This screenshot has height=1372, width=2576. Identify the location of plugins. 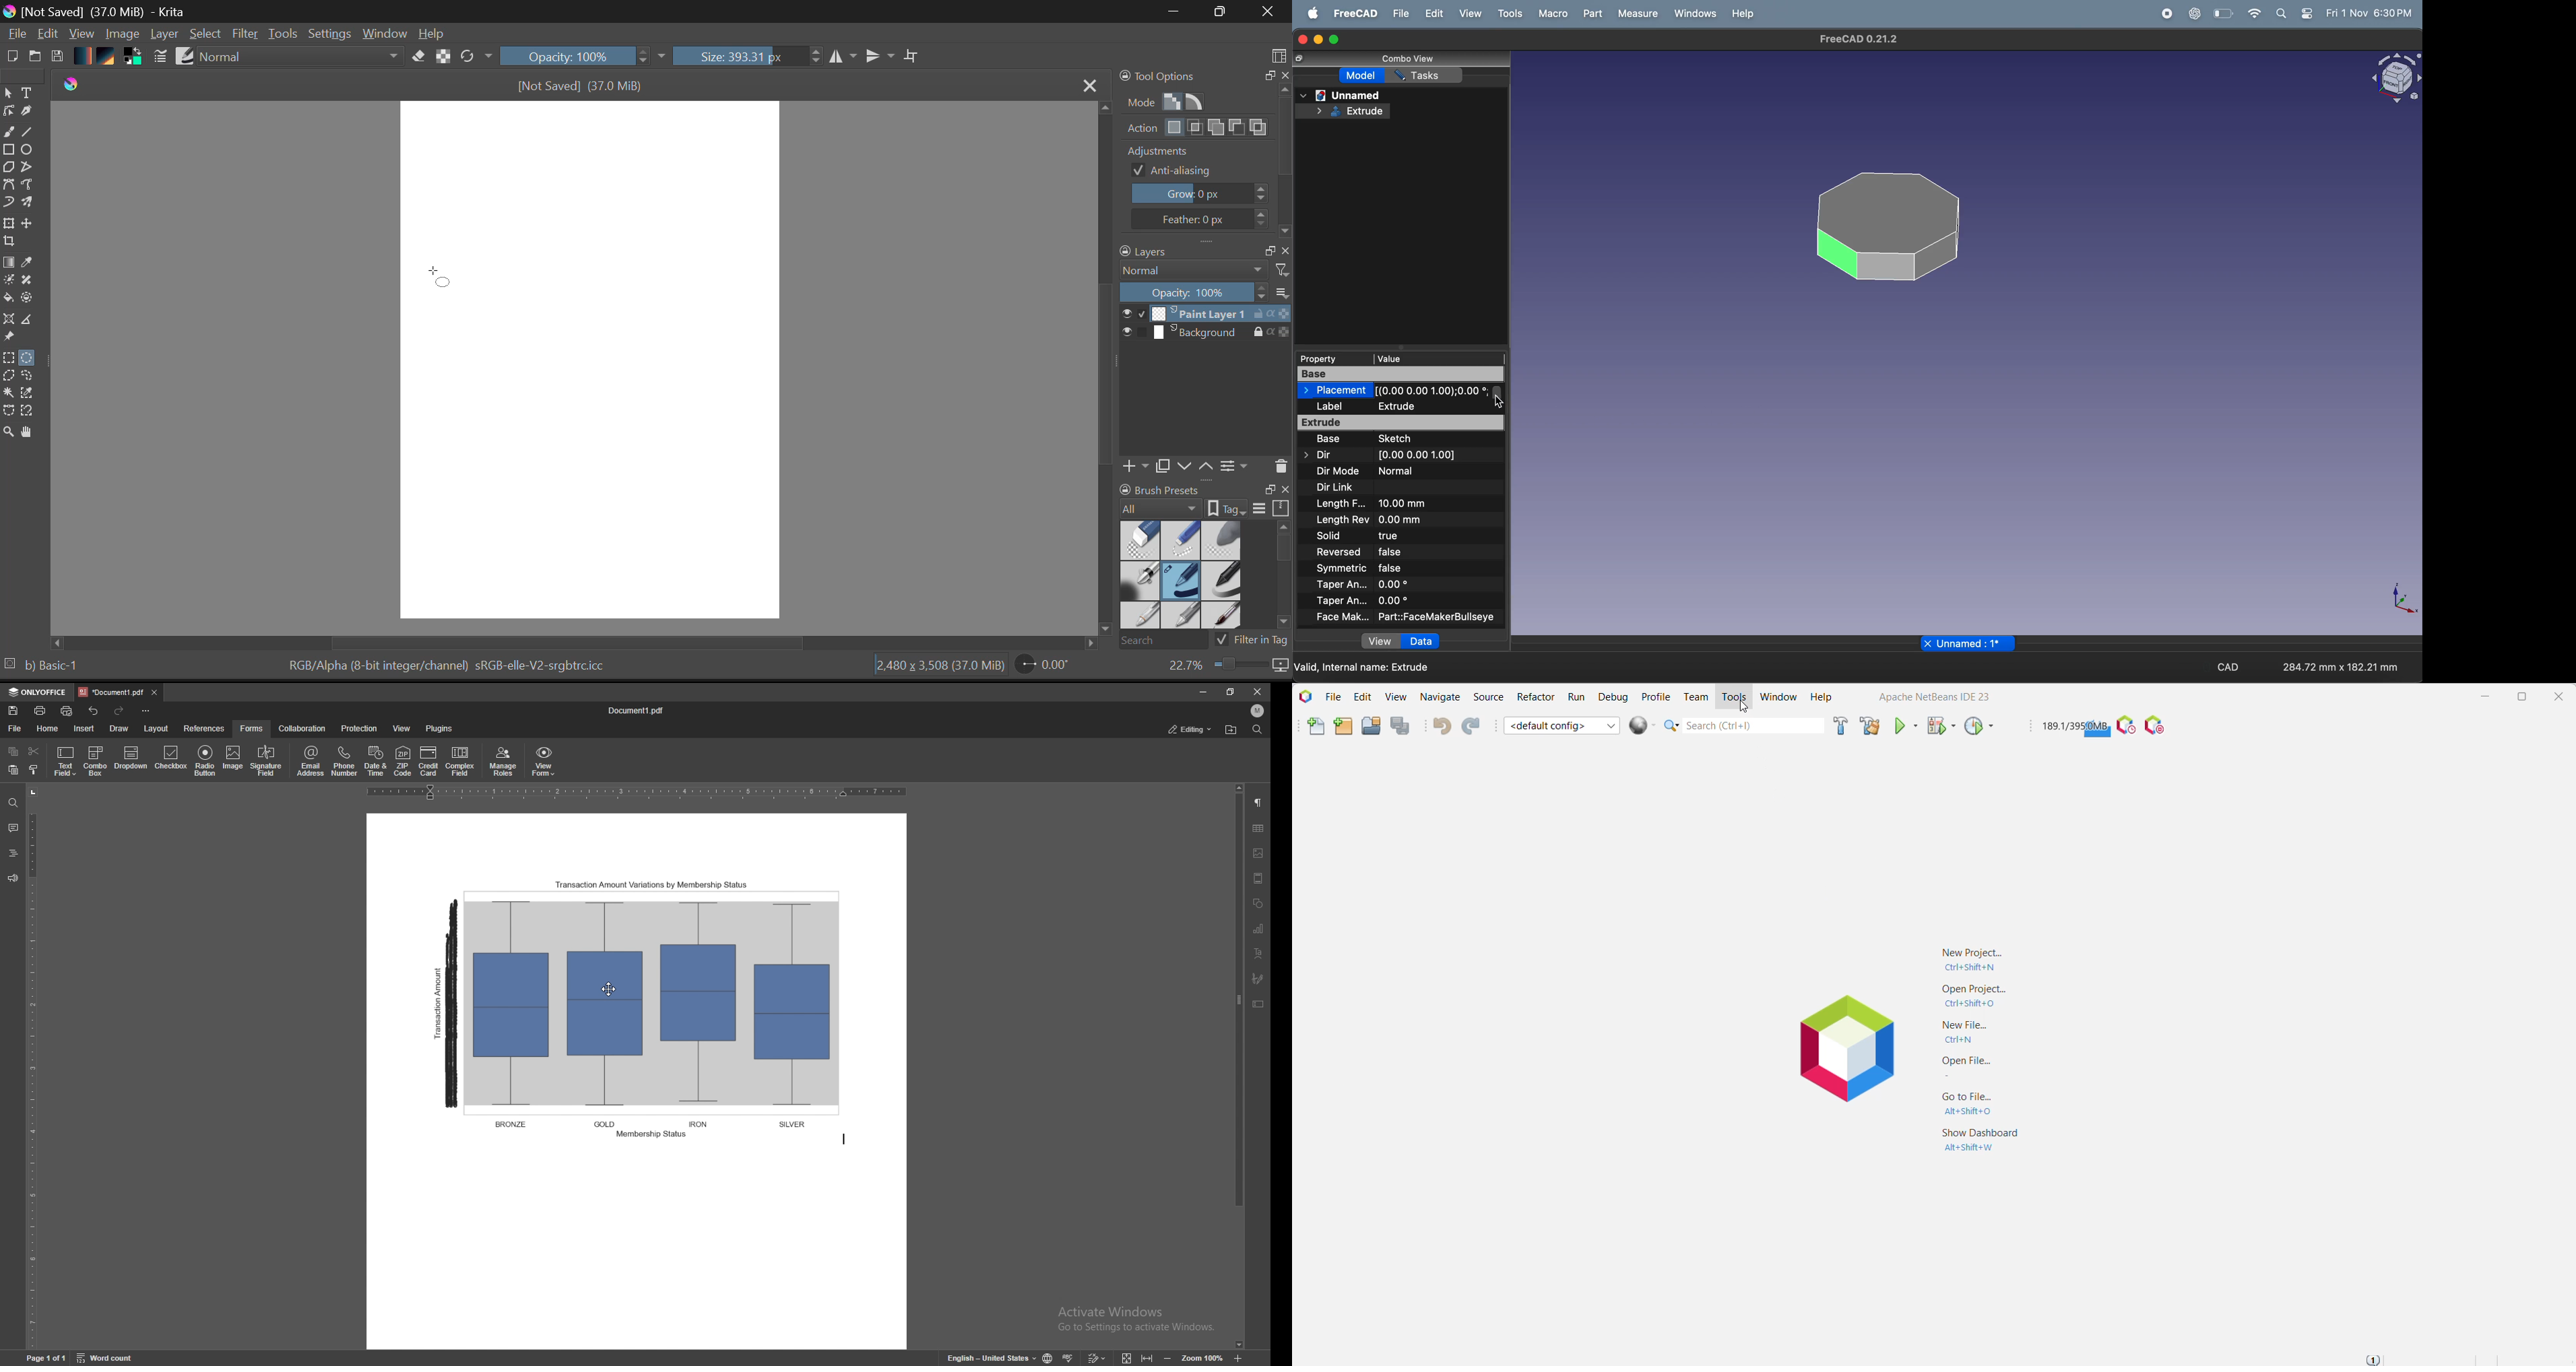
(438, 729).